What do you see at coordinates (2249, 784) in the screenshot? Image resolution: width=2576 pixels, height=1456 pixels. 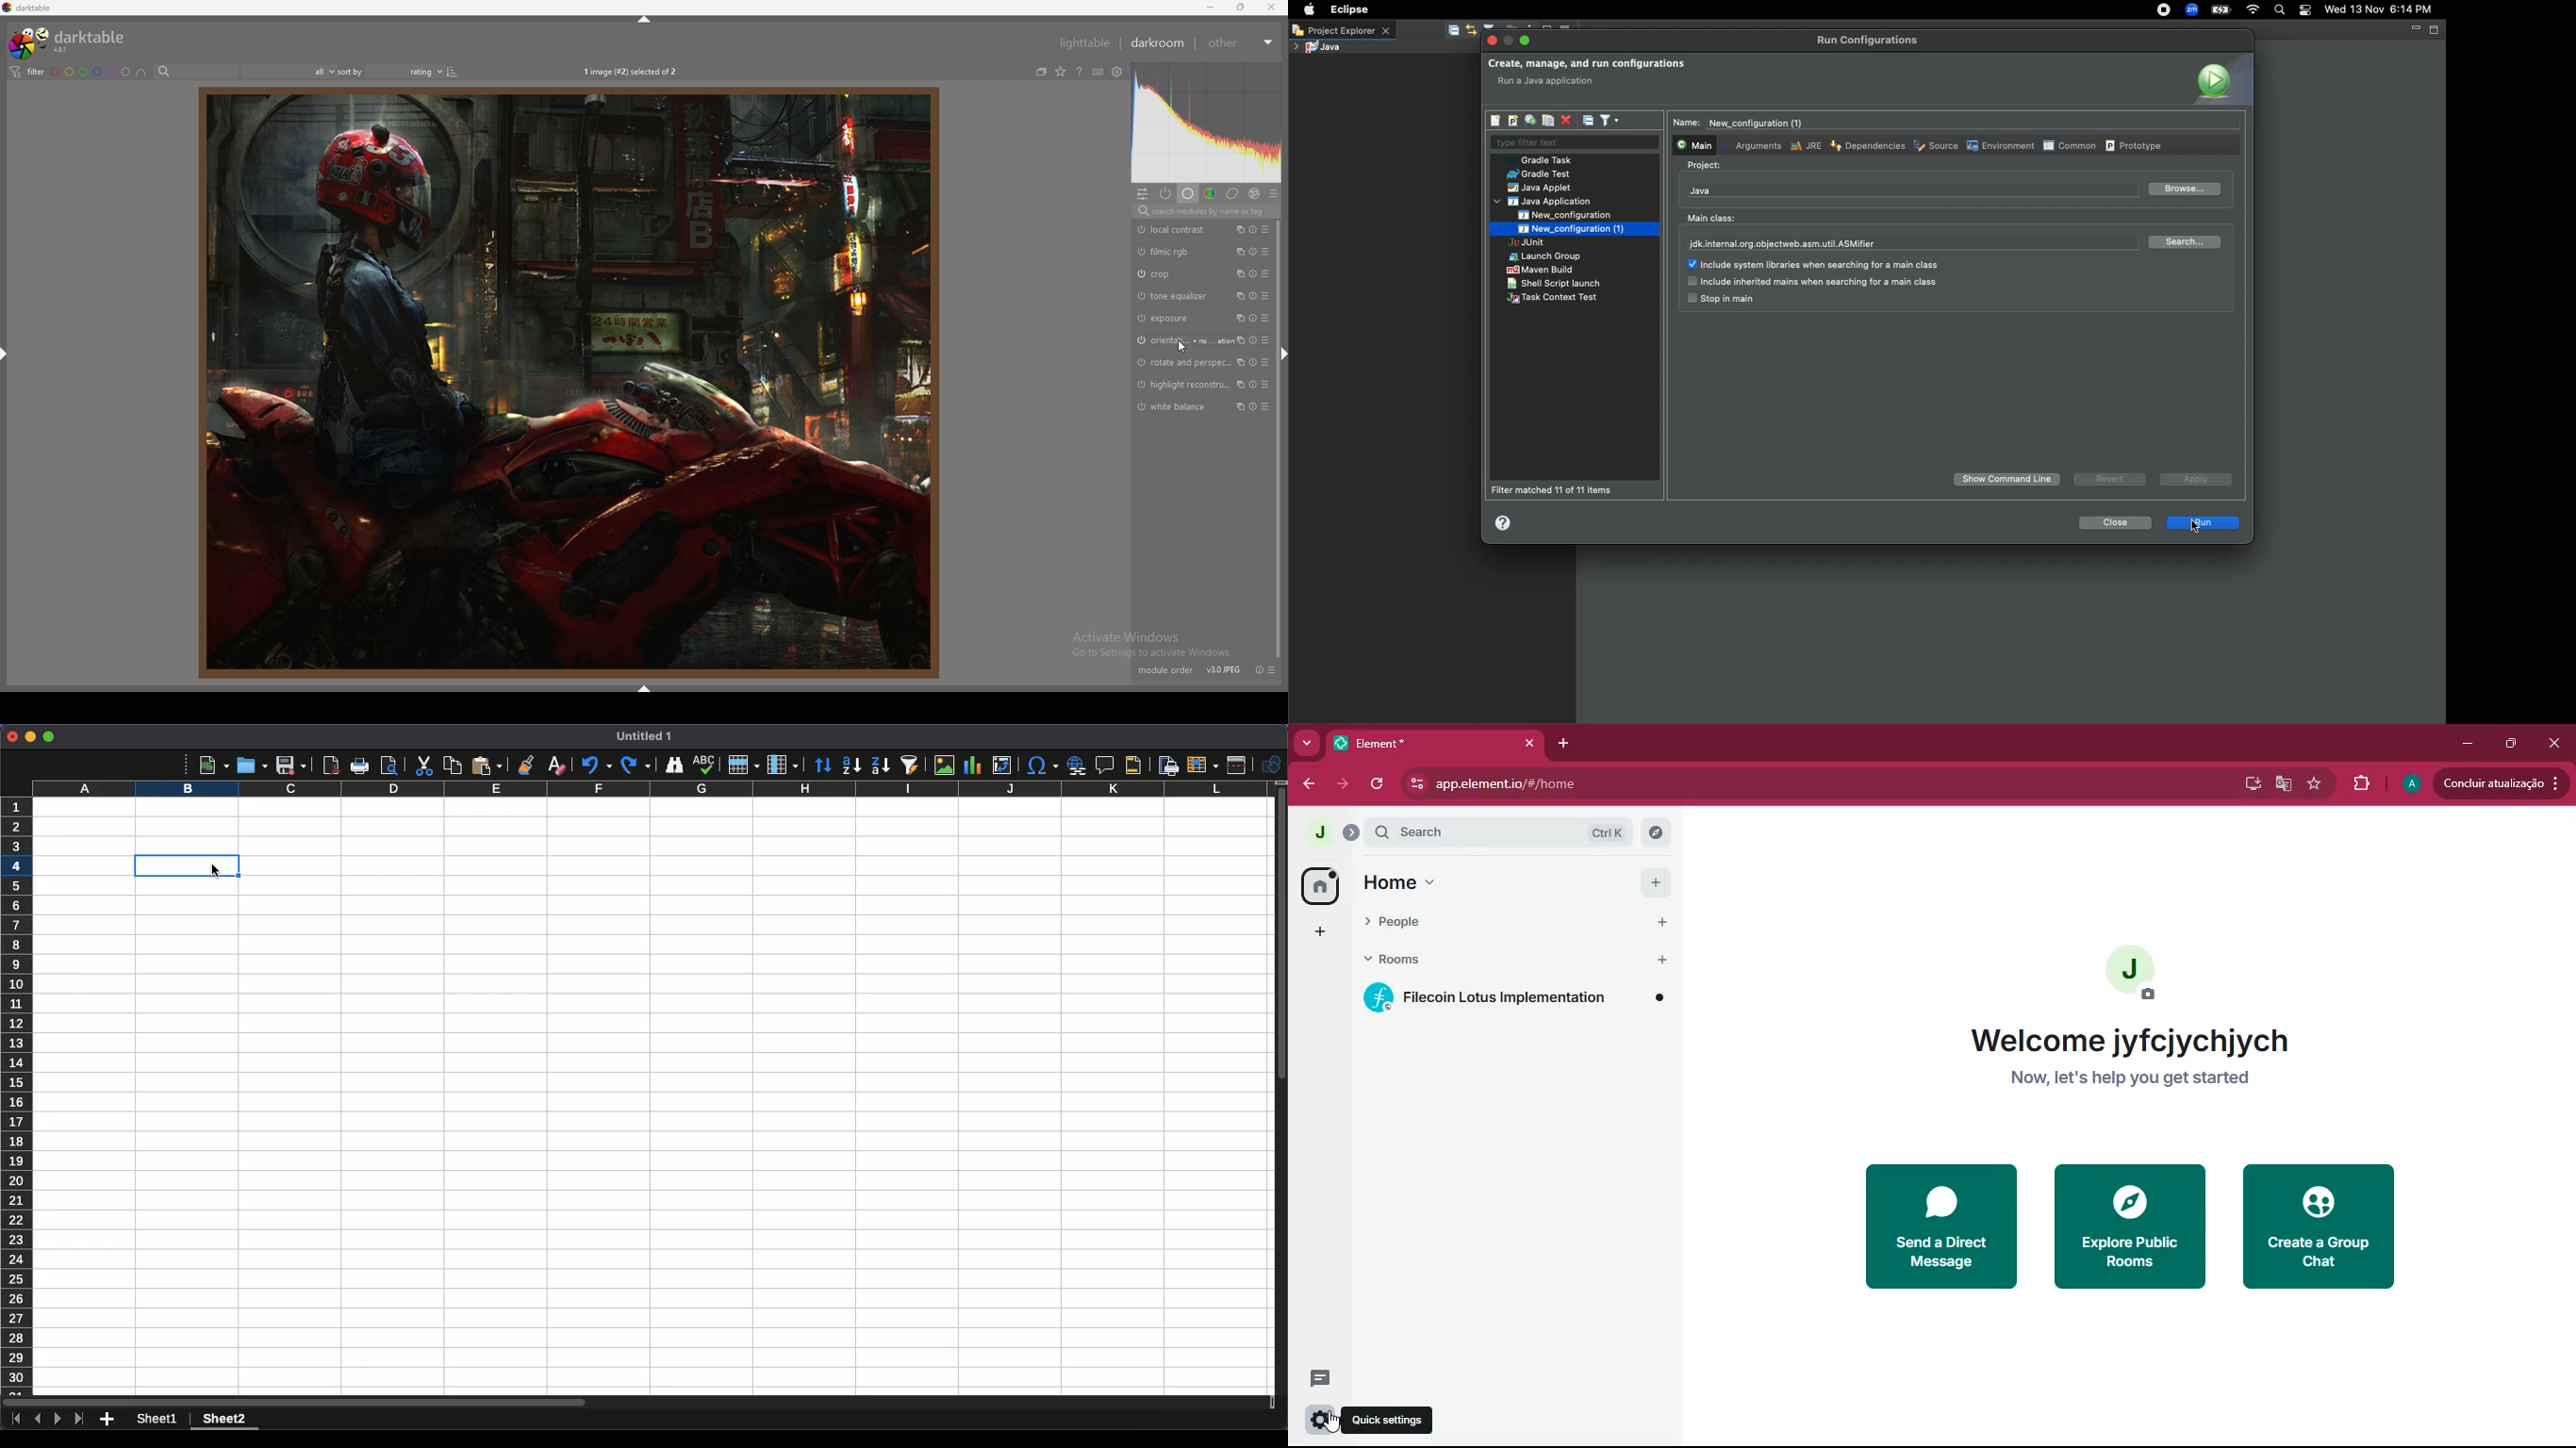 I see `desktop` at bounding box center [2249, 784].